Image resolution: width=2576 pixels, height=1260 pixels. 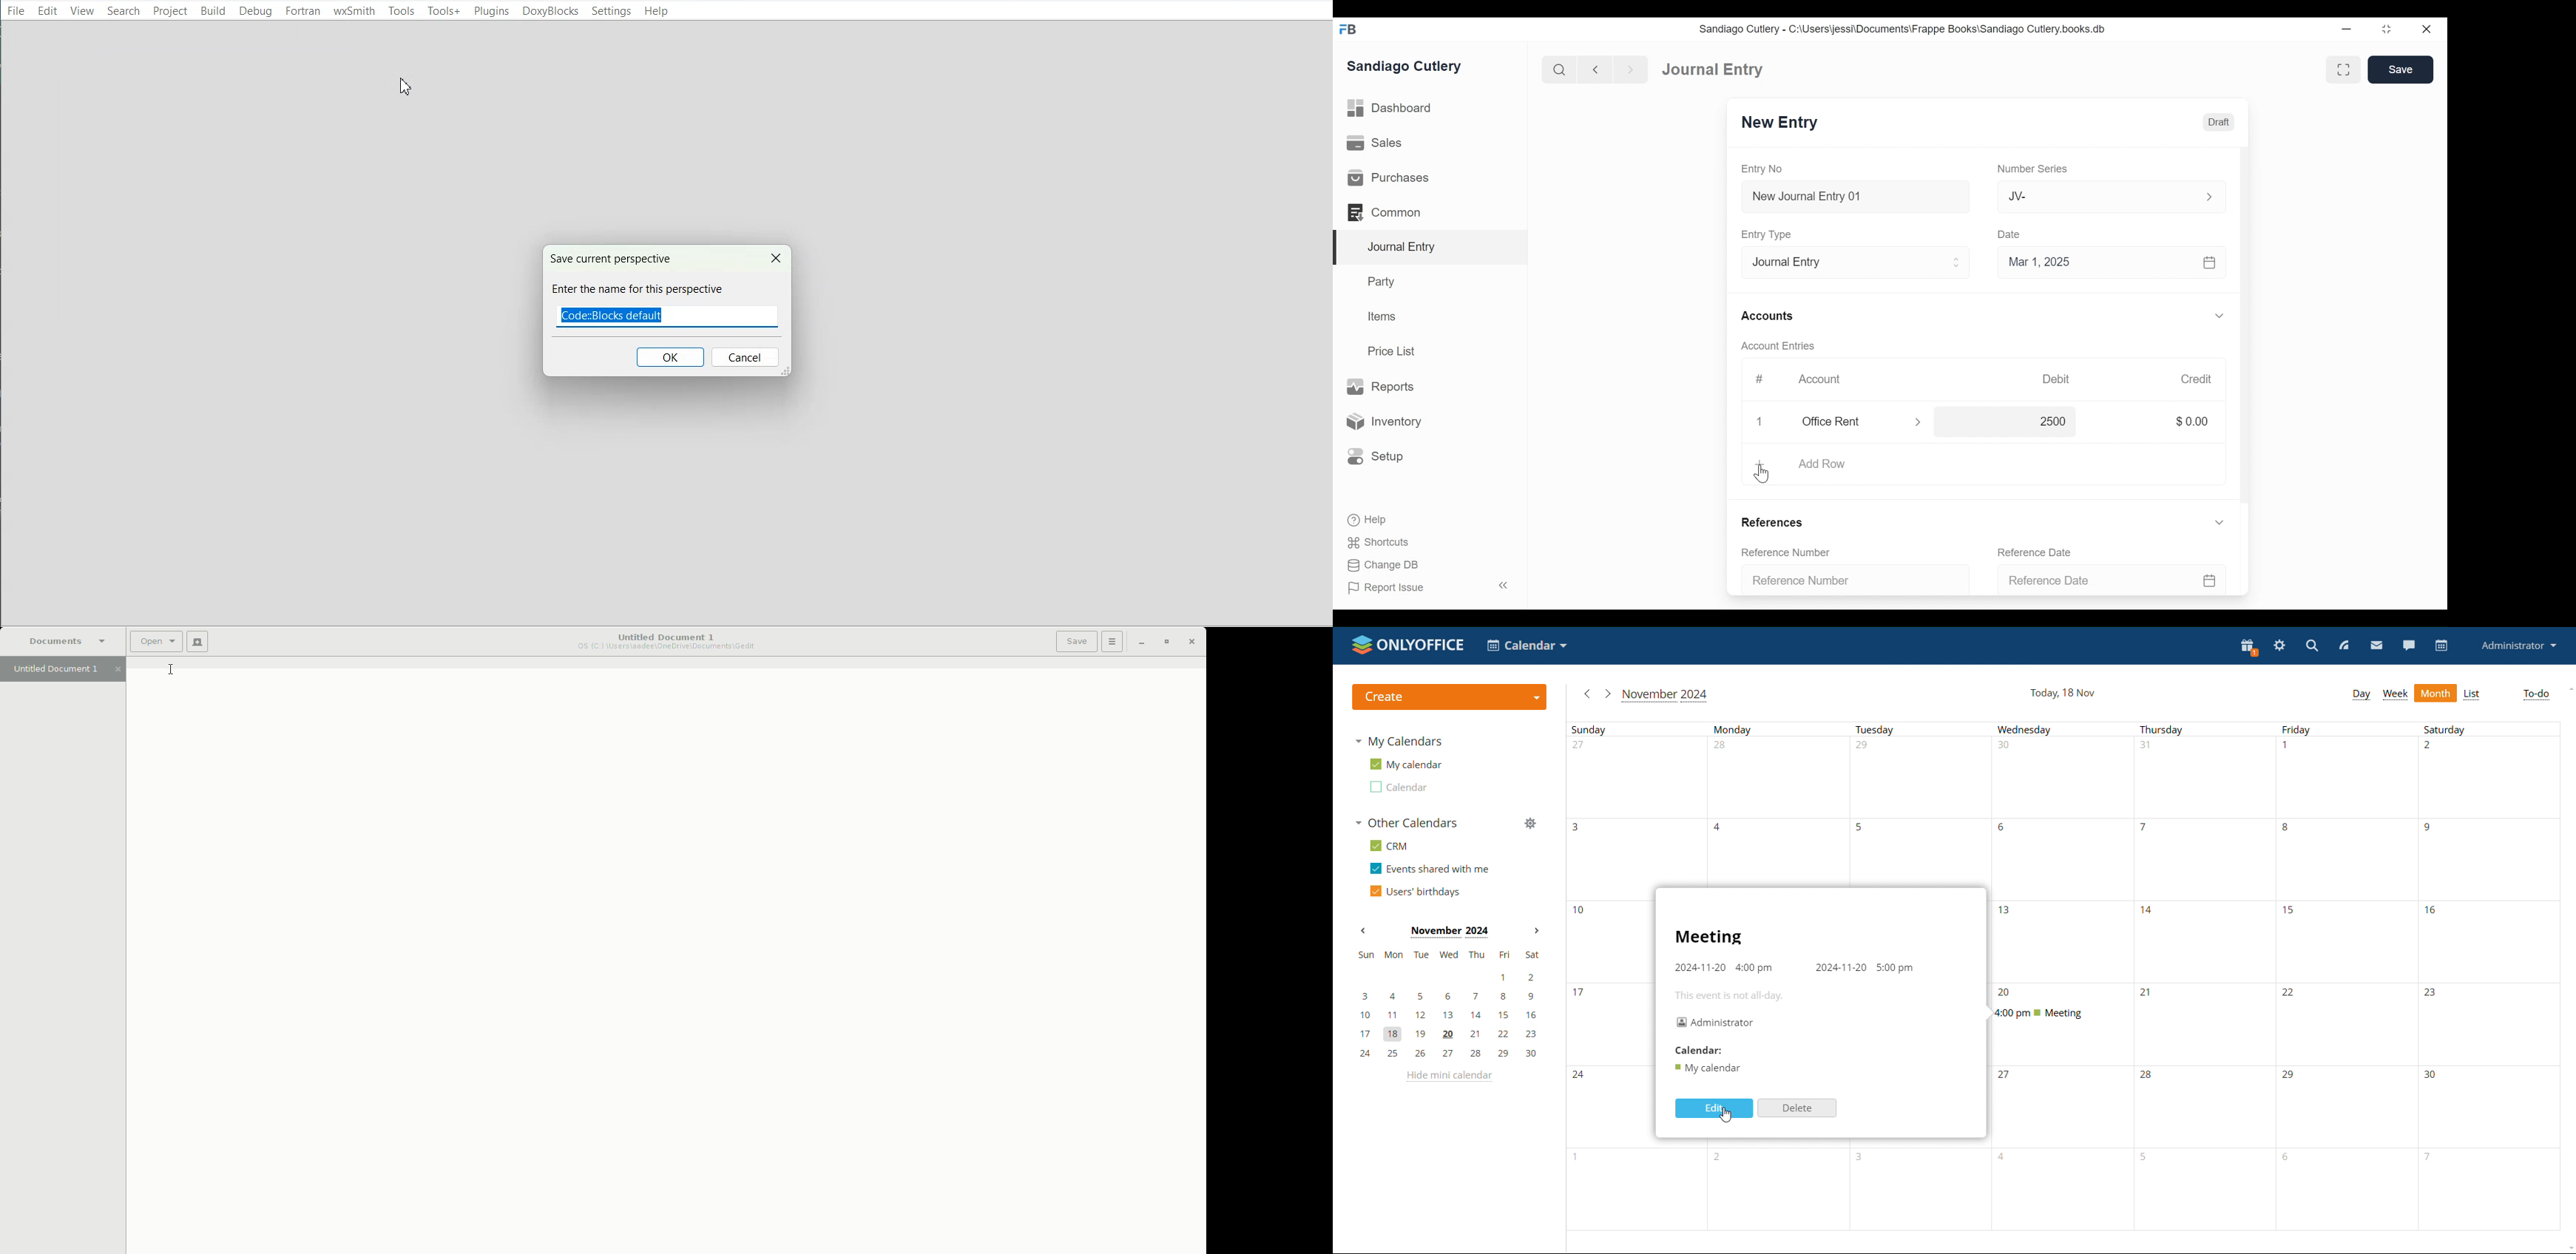 I want to click on thursday, so click(x=2205, y=976).